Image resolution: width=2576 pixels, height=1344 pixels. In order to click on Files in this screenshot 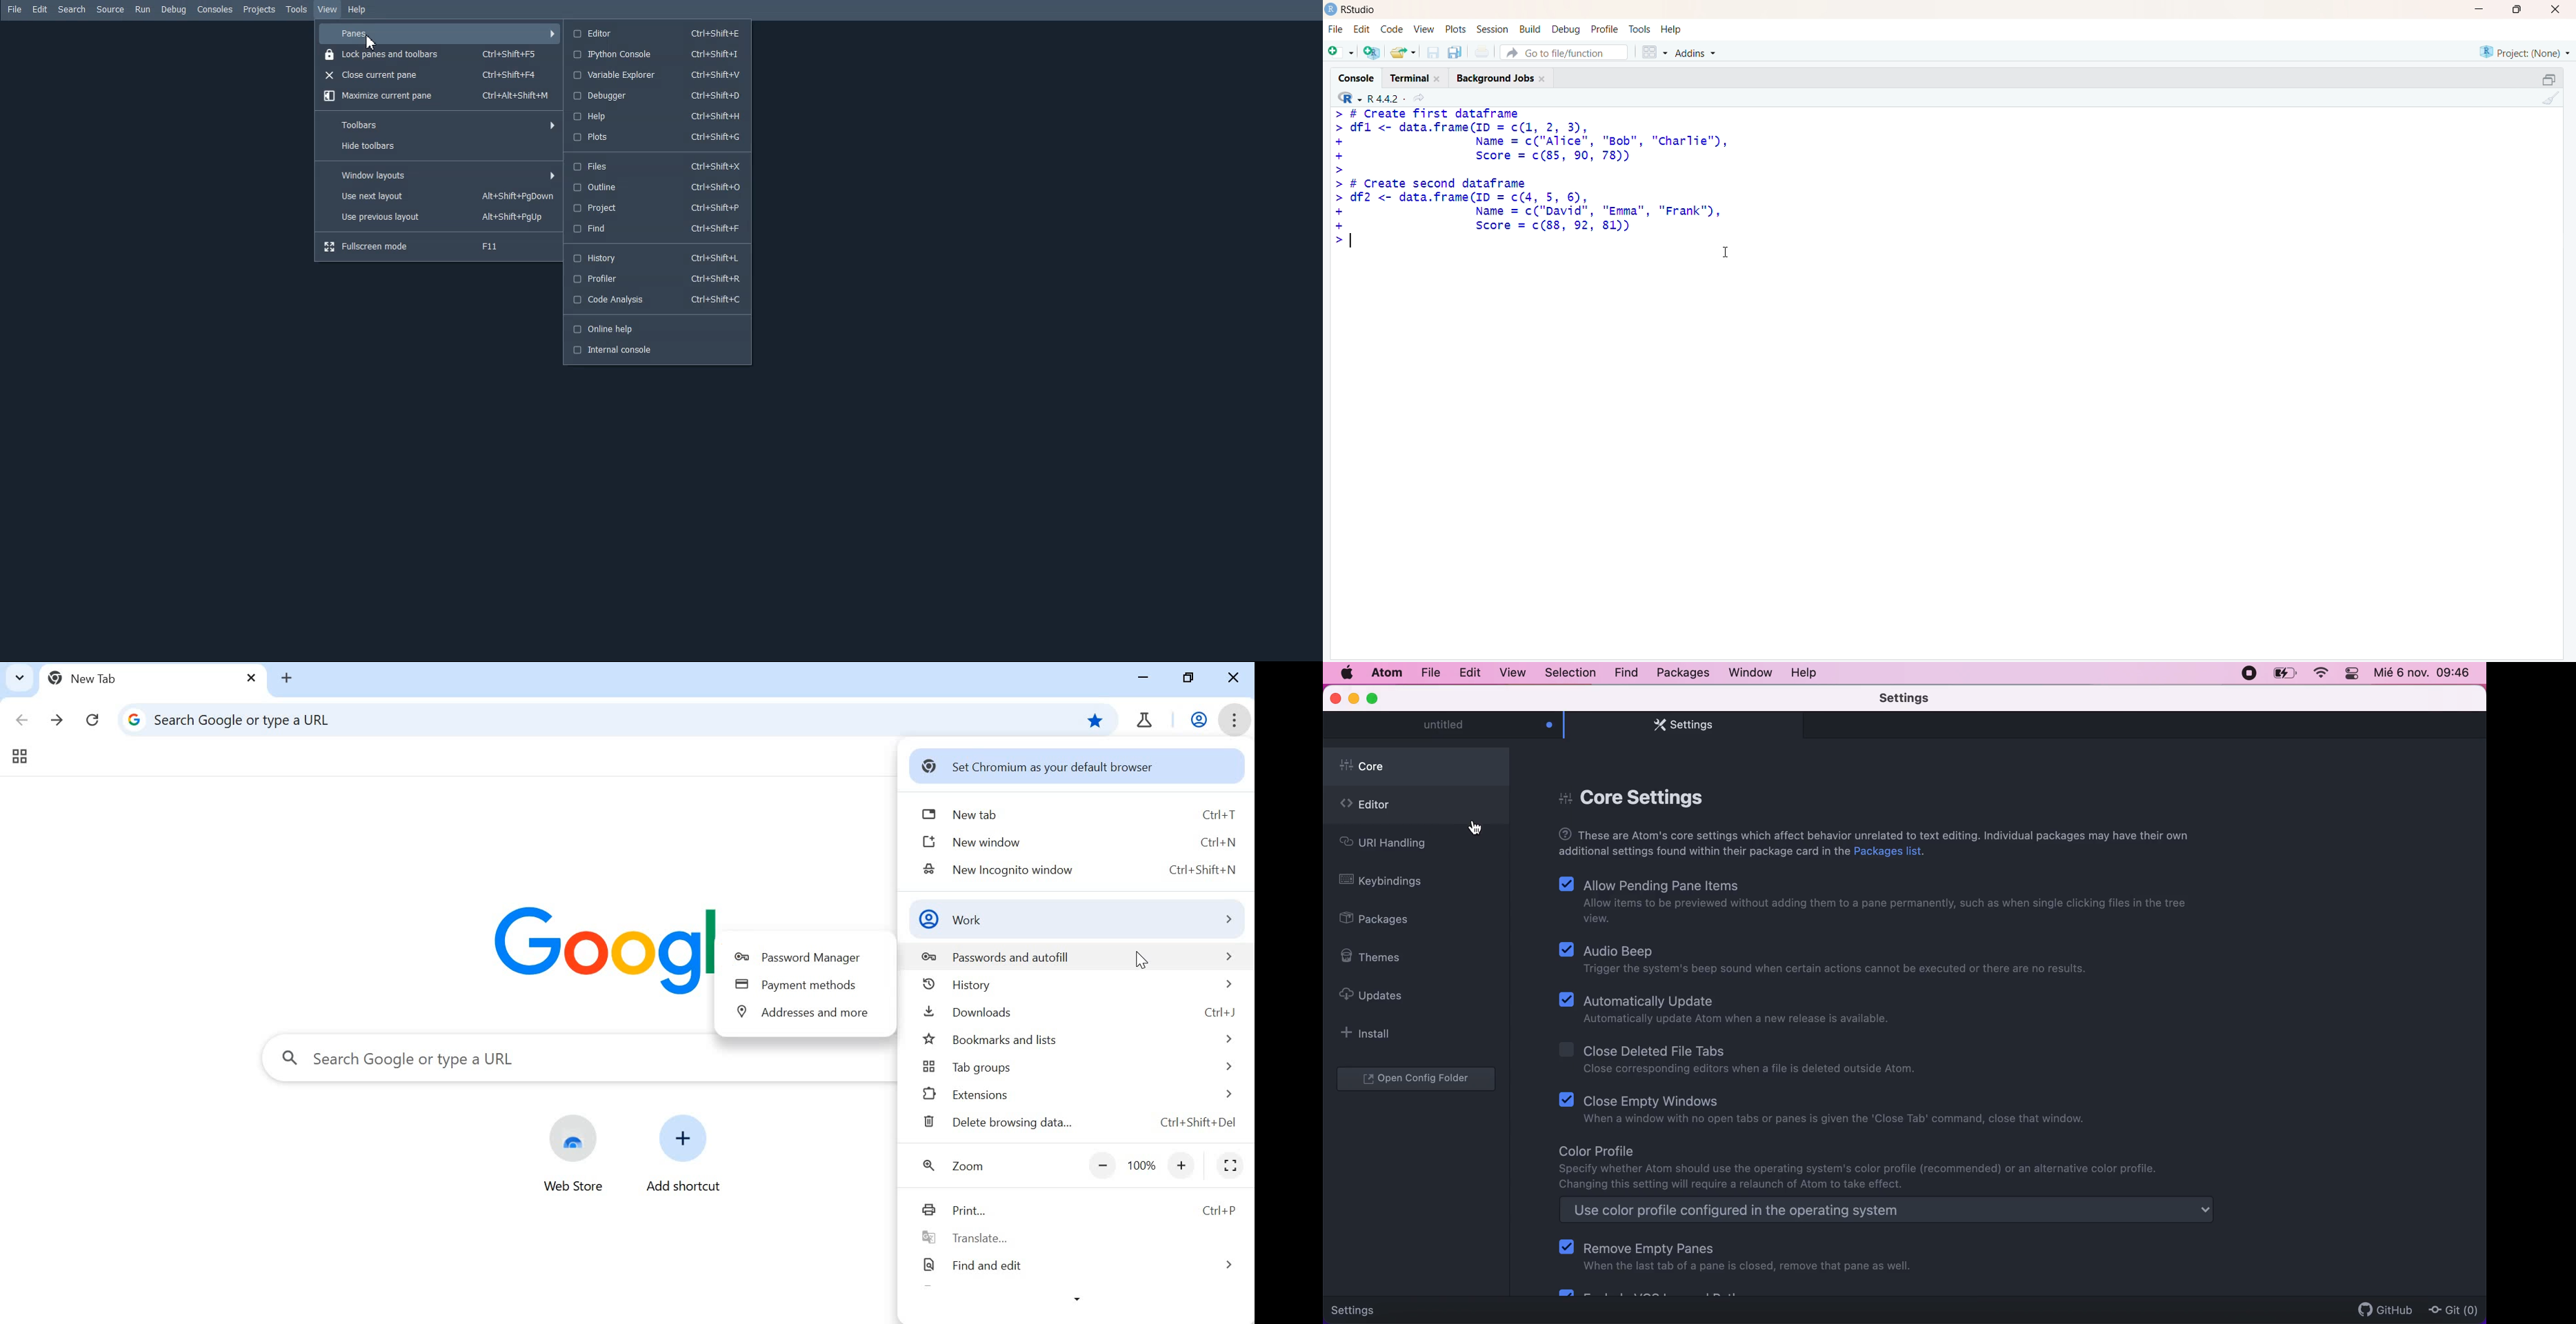, I will do `click(655, 166)`.